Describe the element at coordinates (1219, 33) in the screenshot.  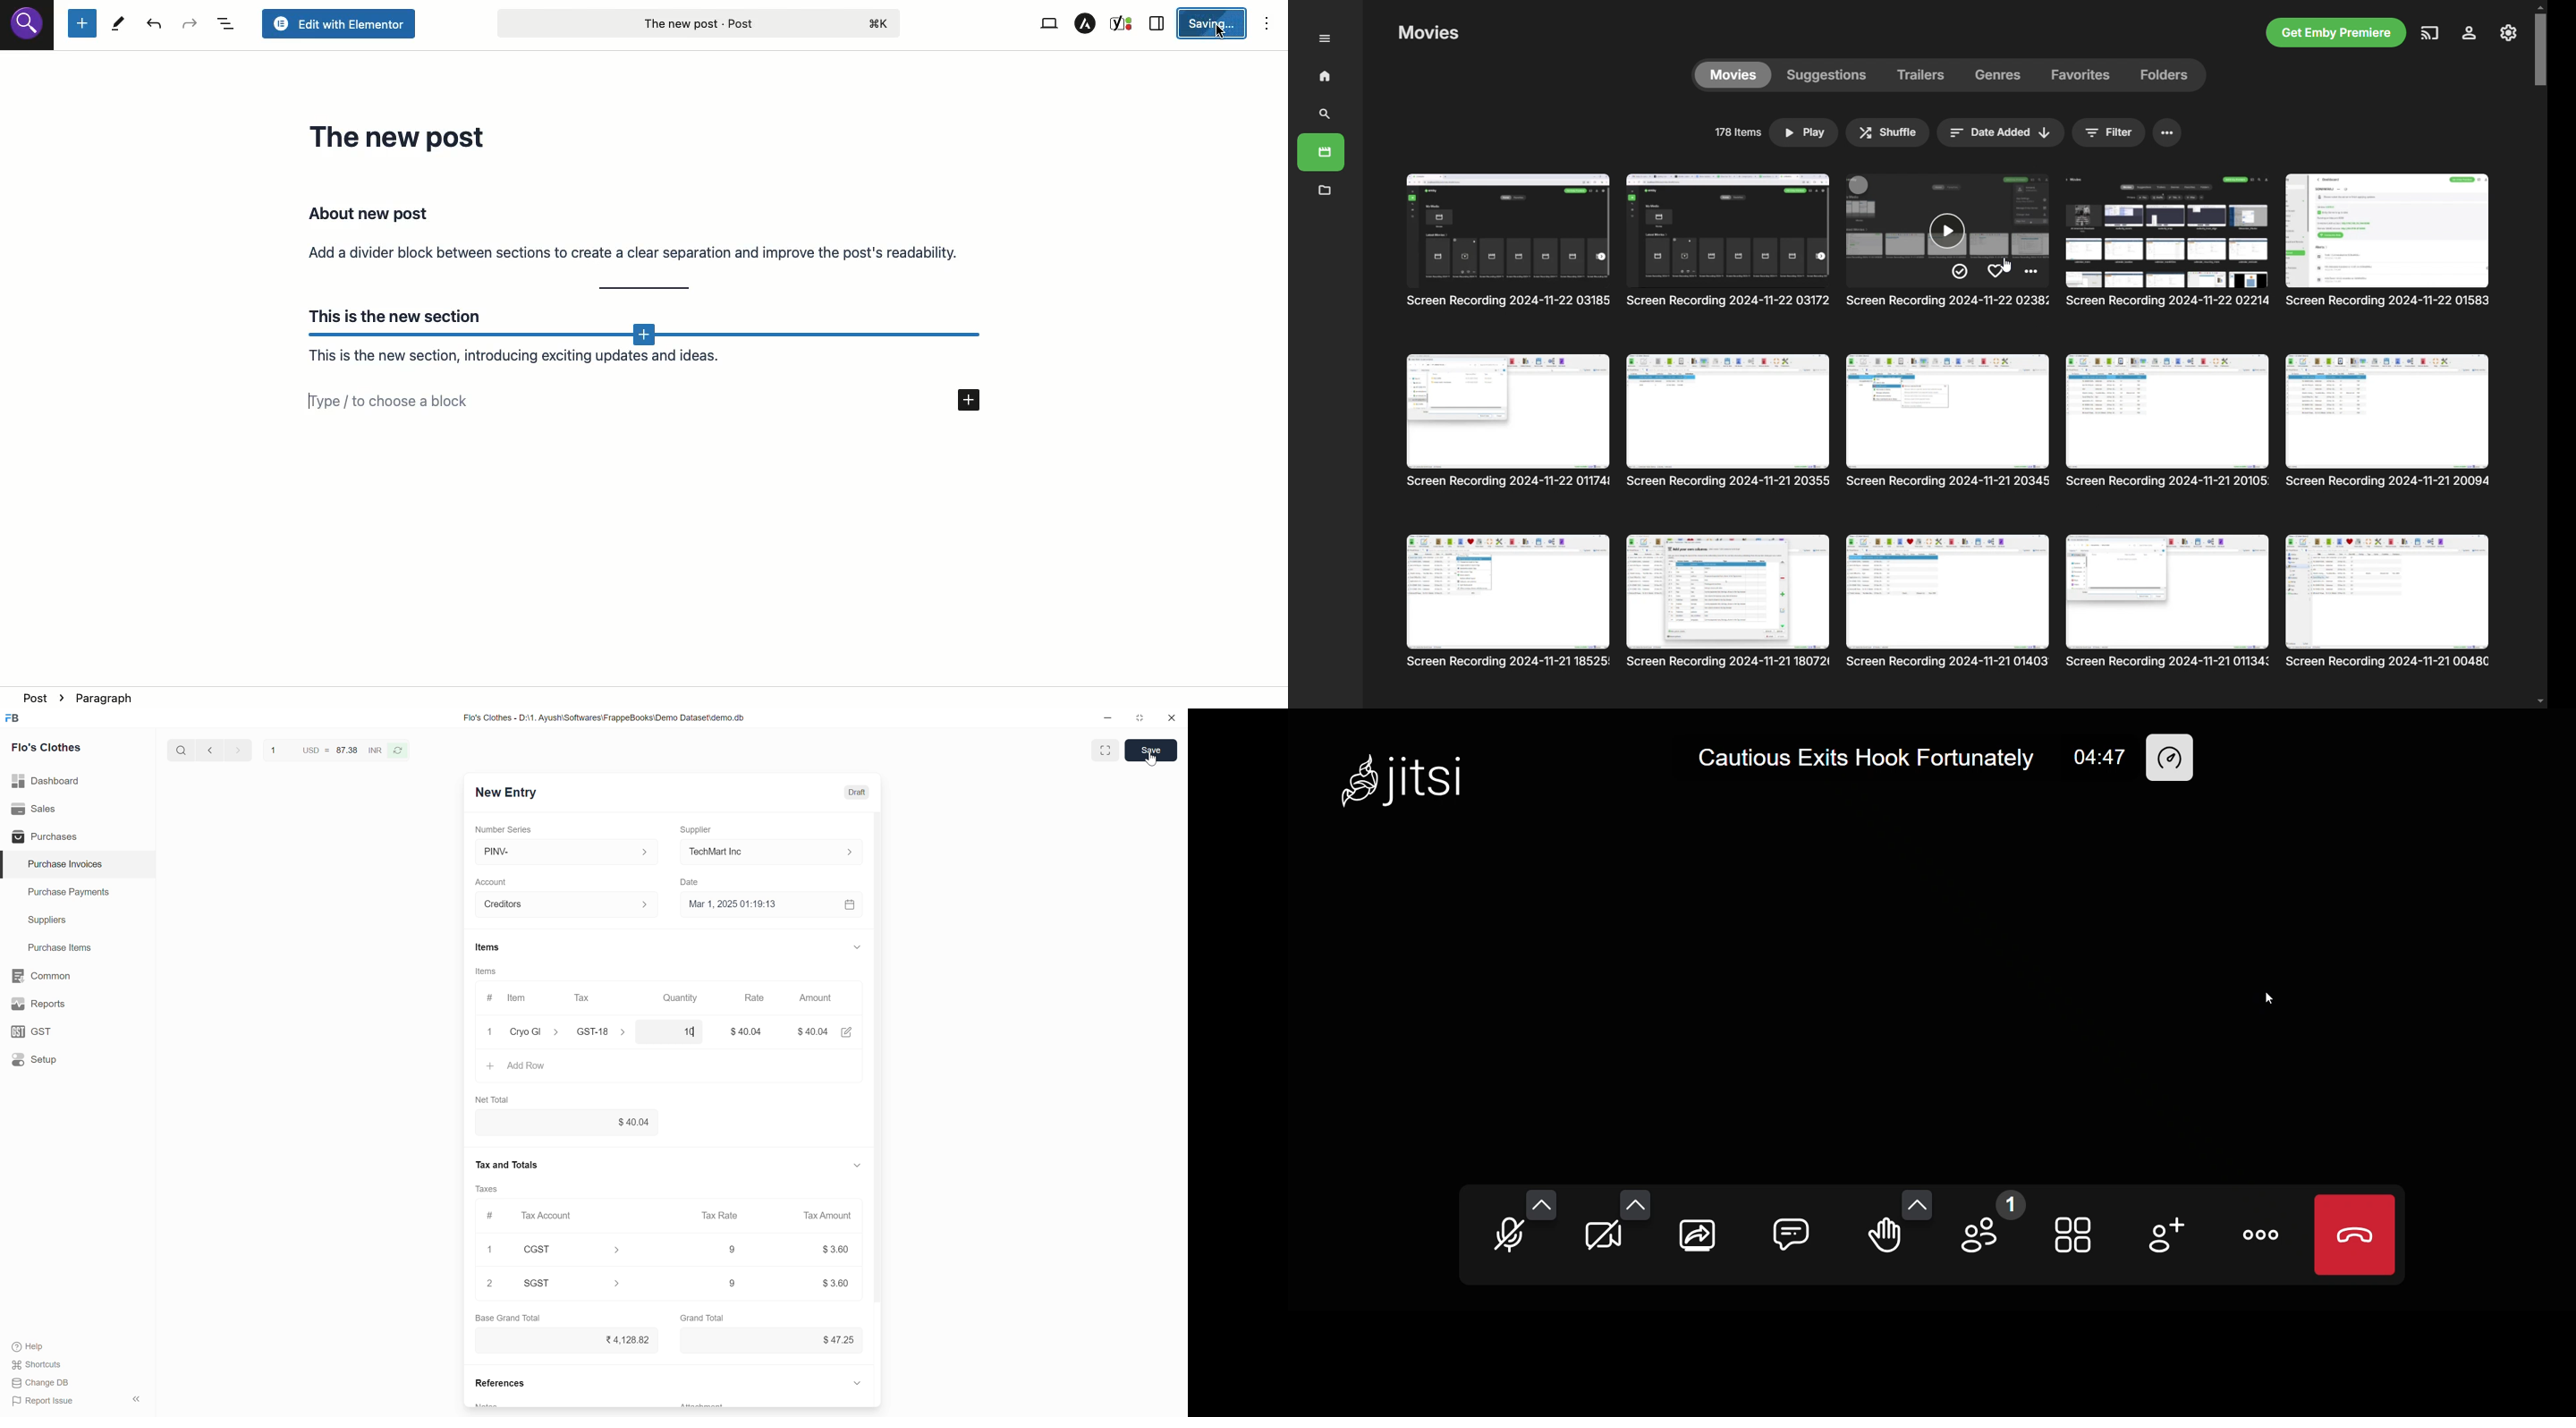
I see `cursor` at that location.